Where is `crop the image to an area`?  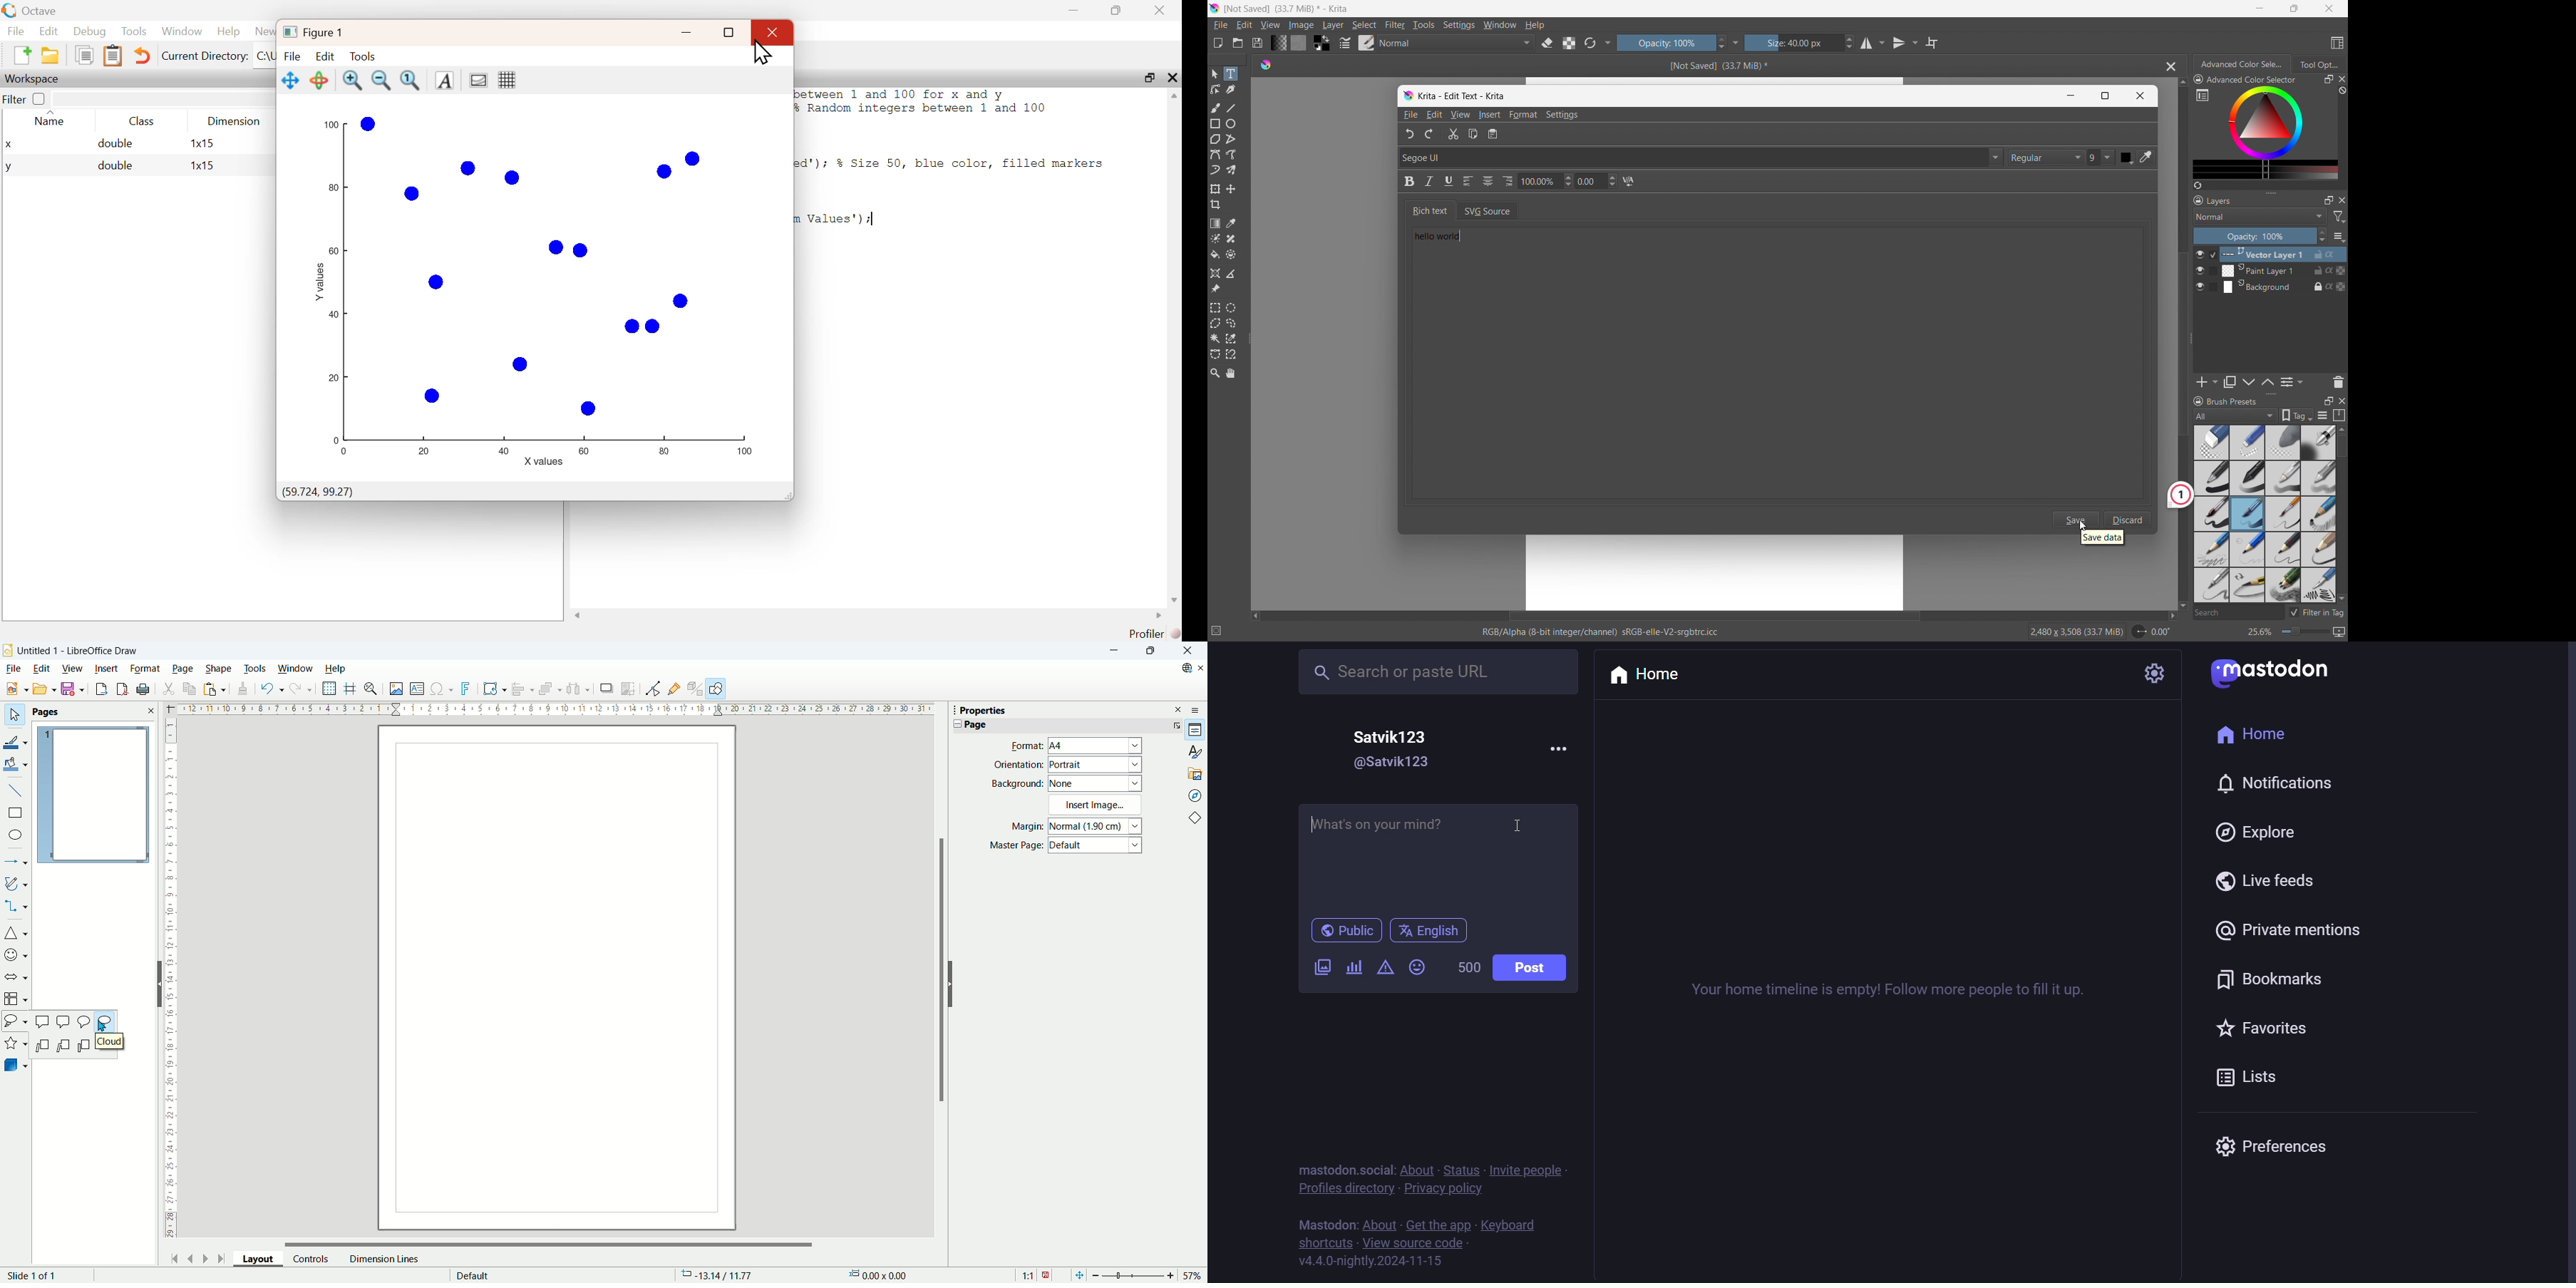 crop the image to an area is located at coordinates (1216, 204).